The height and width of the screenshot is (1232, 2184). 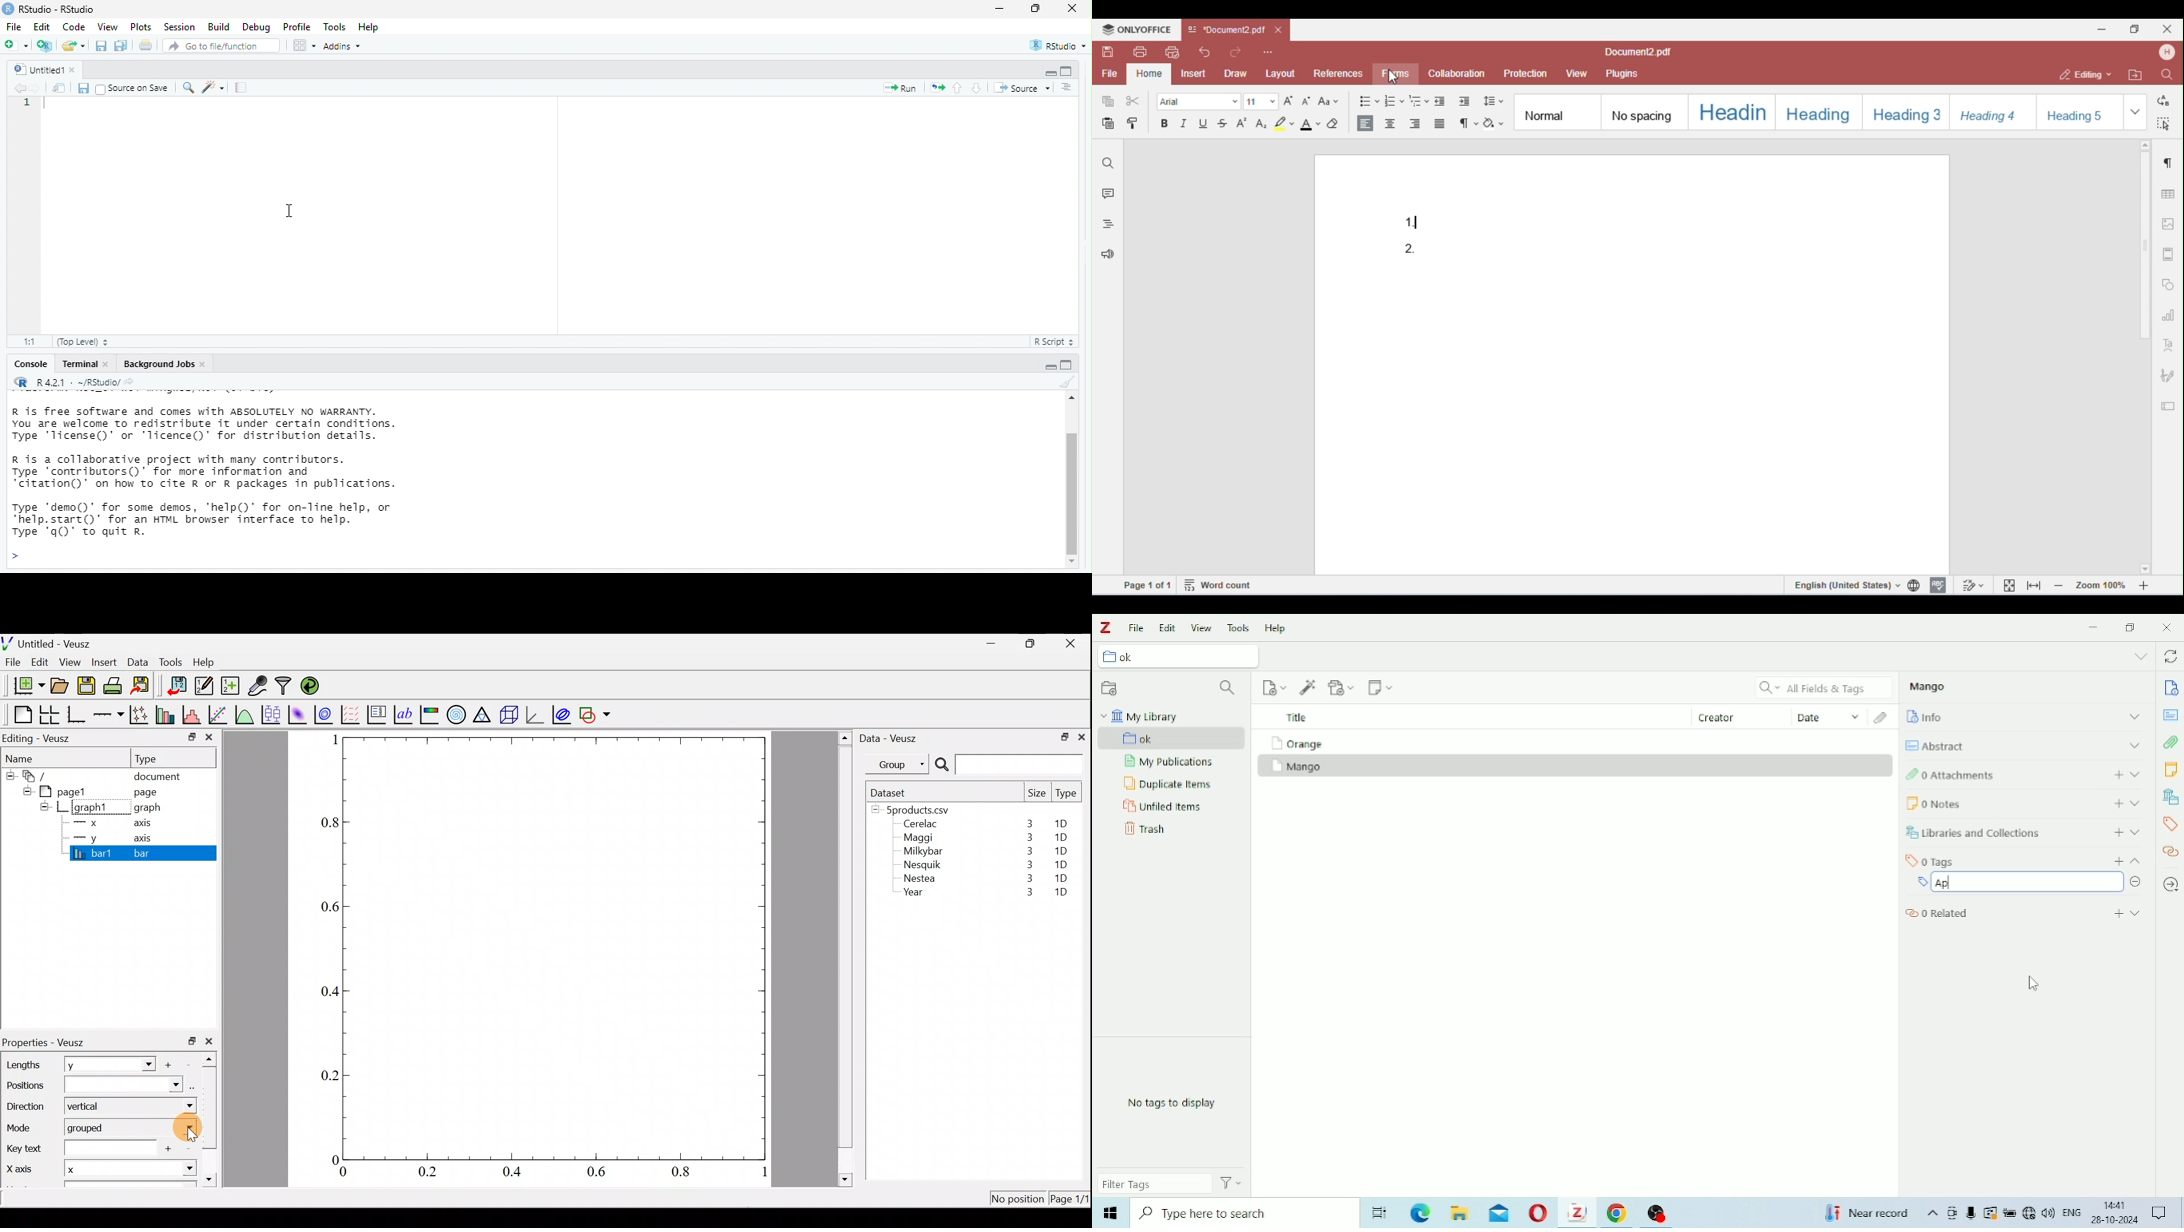 I want to click on y, so click(x=85, y=1066).